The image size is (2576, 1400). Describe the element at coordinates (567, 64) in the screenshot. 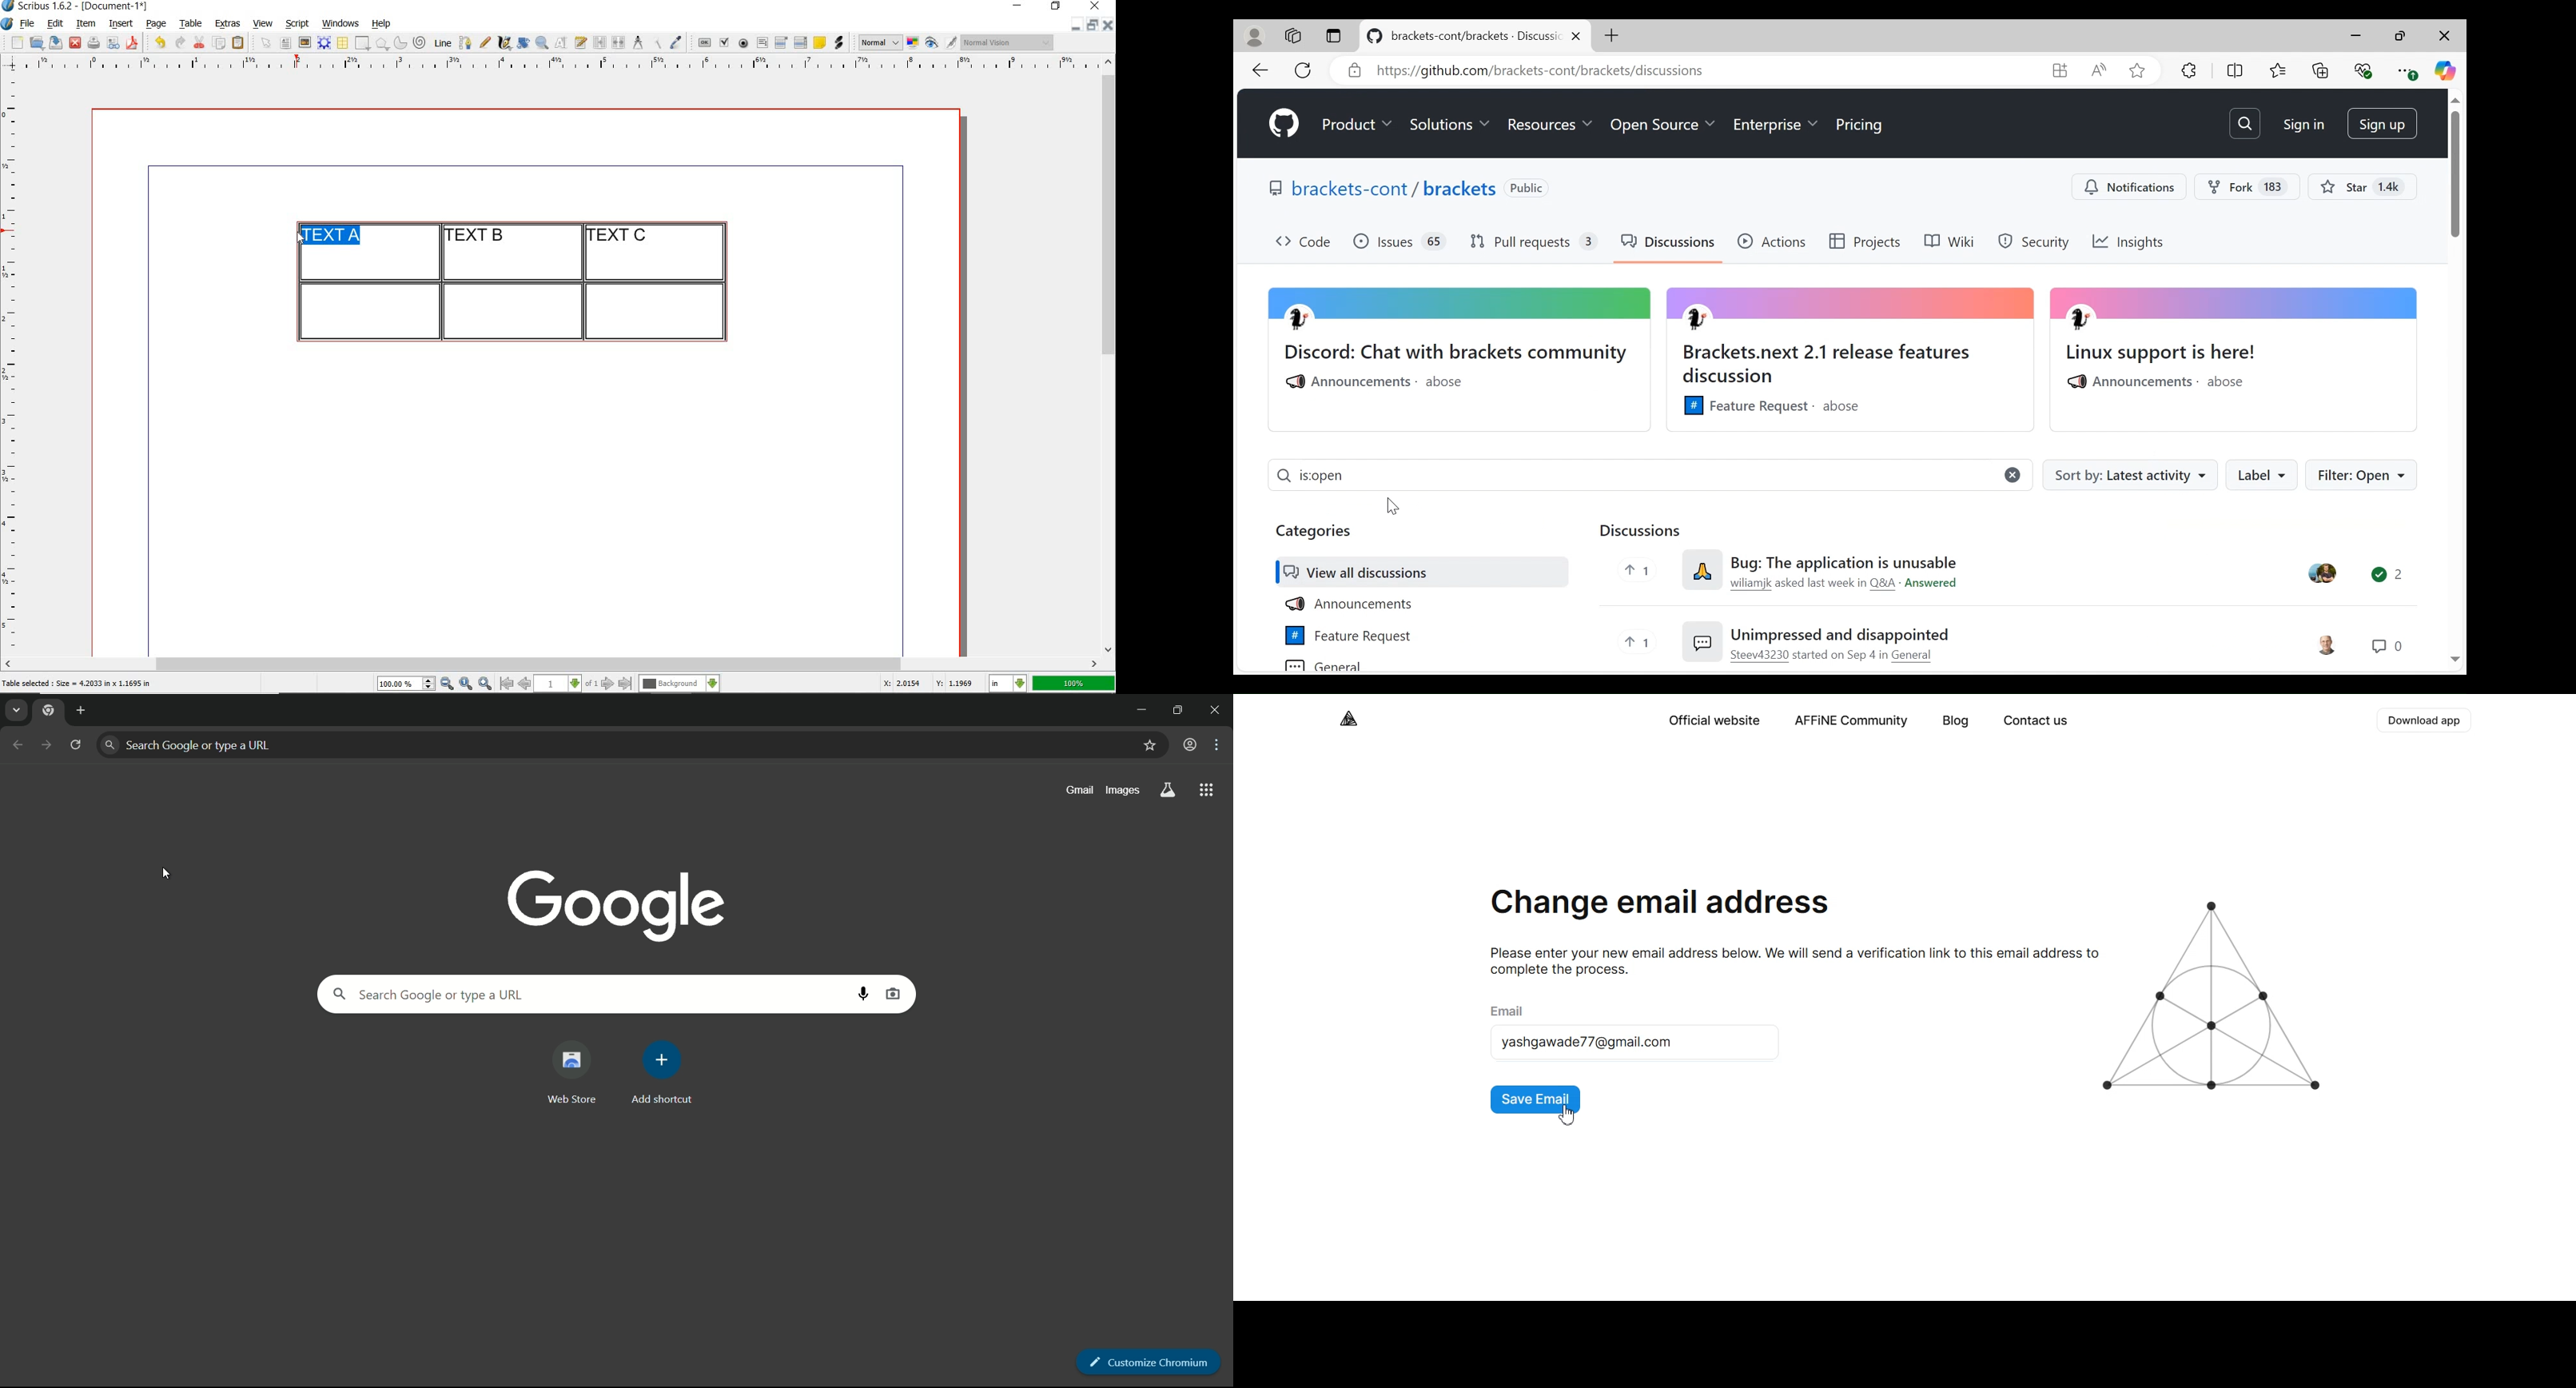

I see `ruler` at that location.